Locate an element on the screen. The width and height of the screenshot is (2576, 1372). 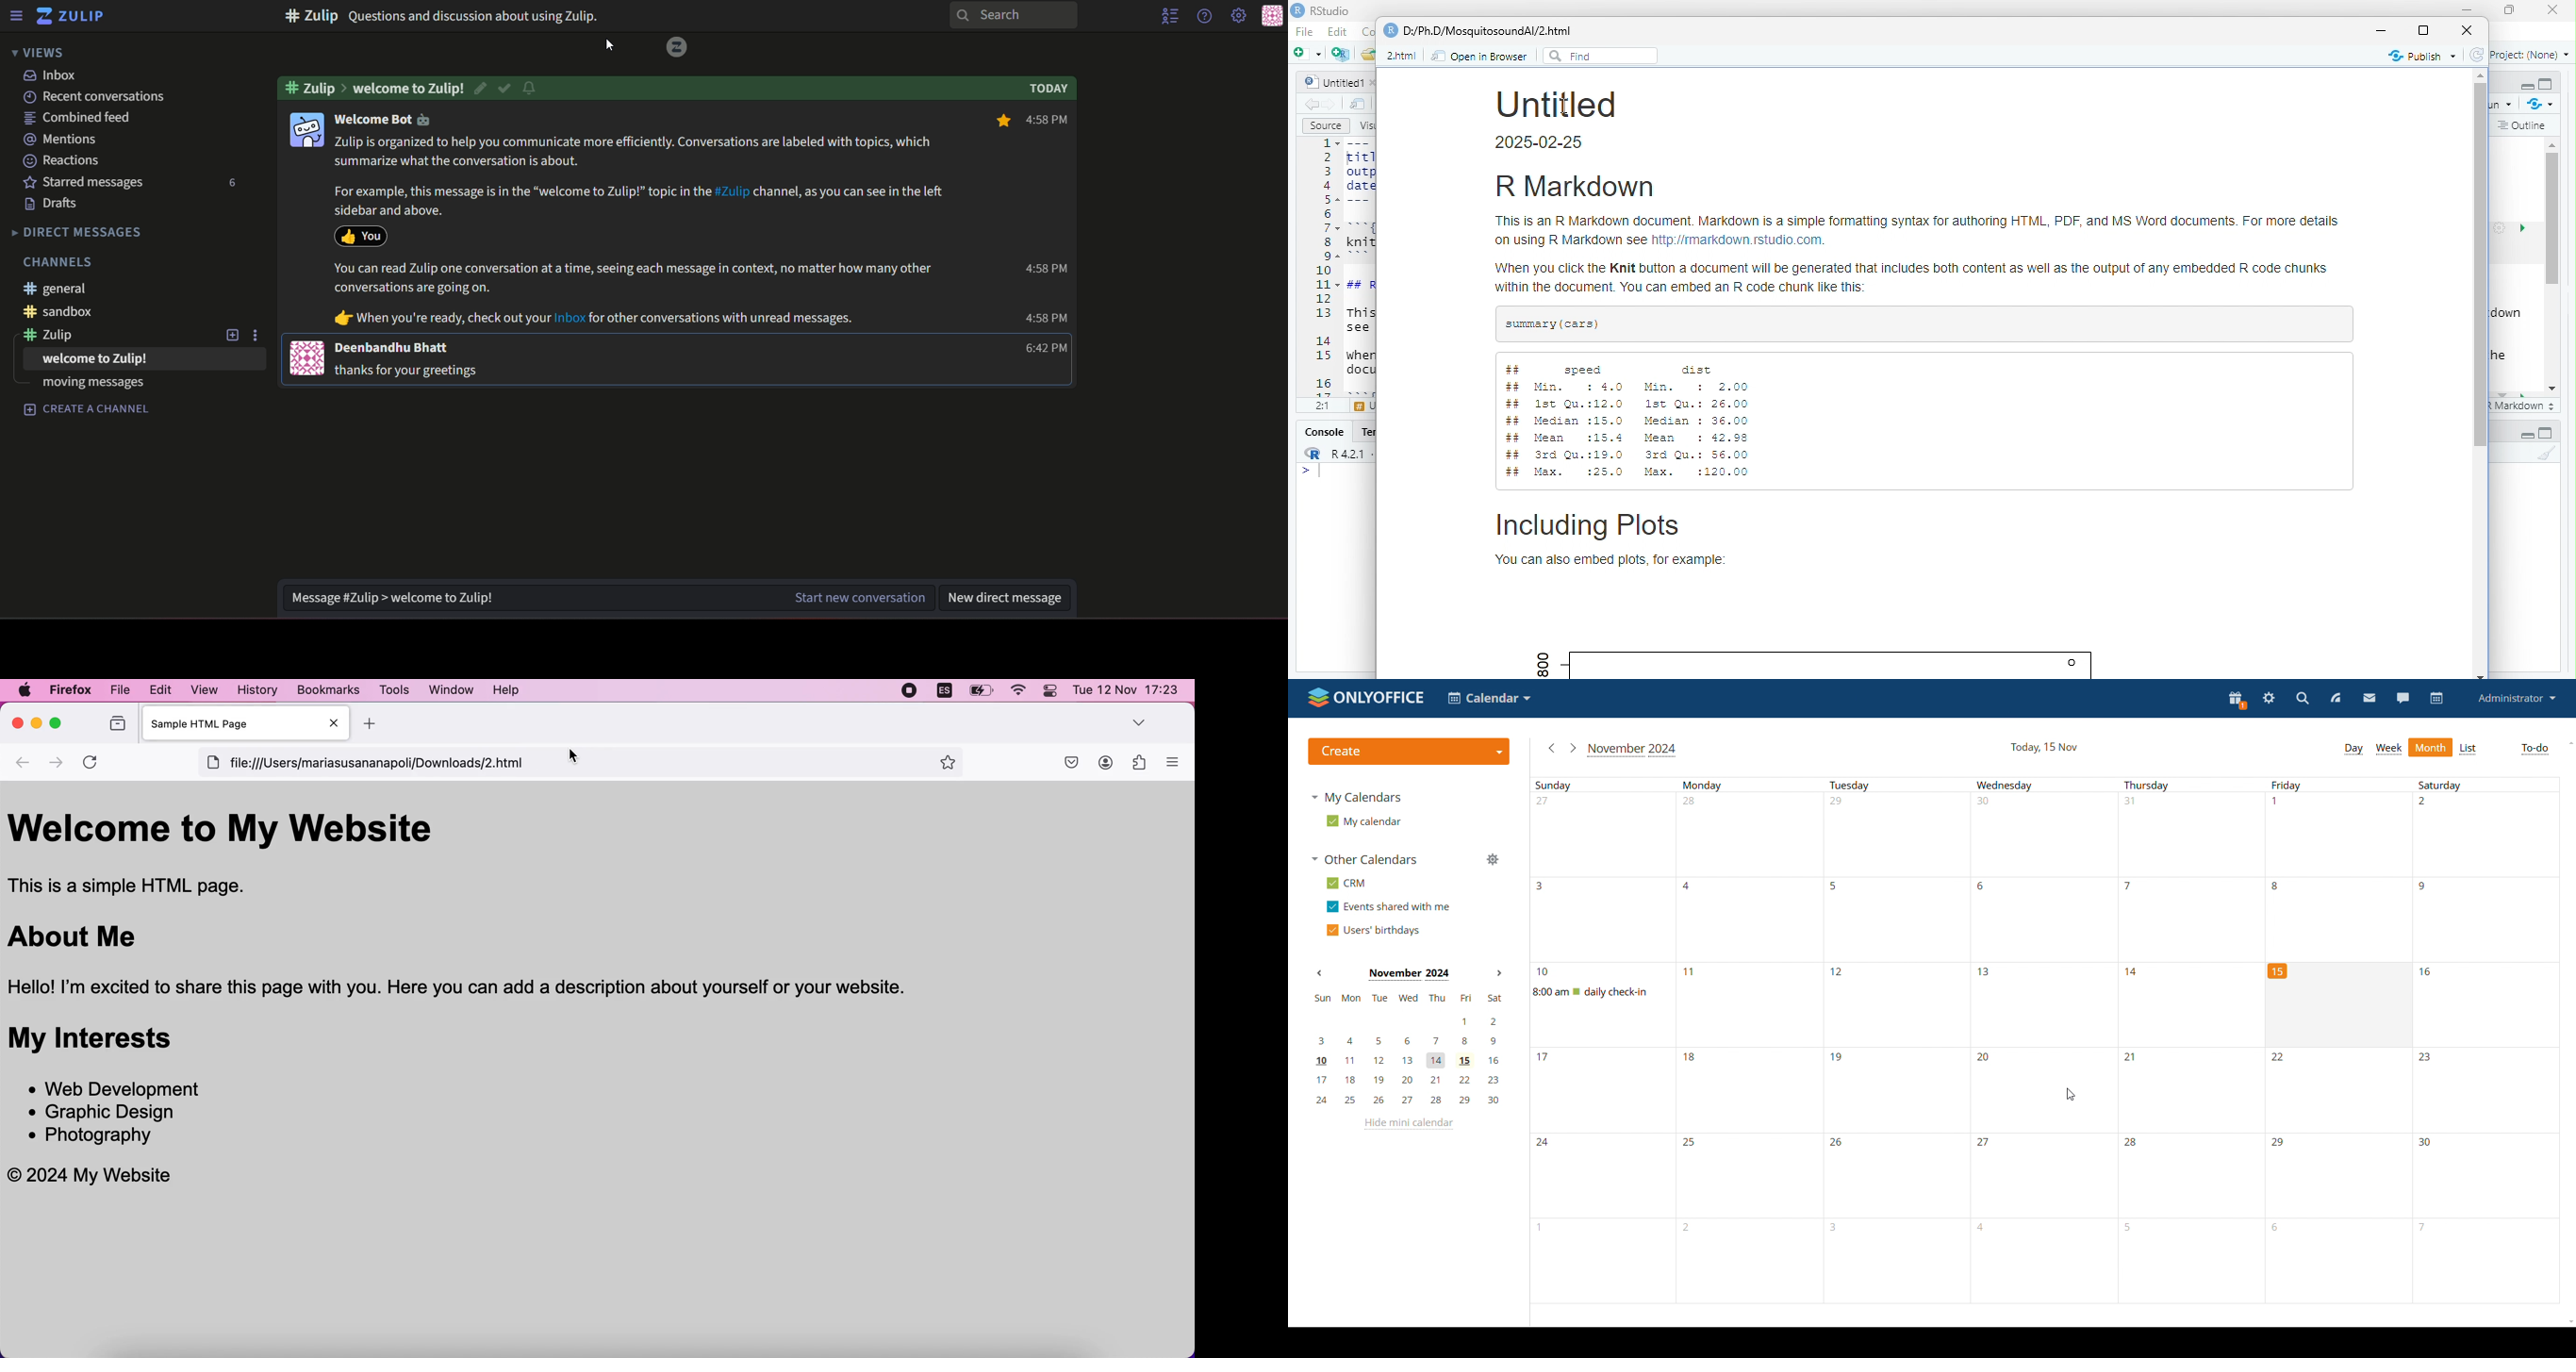
Number is located at coordinates (1987, 1060).